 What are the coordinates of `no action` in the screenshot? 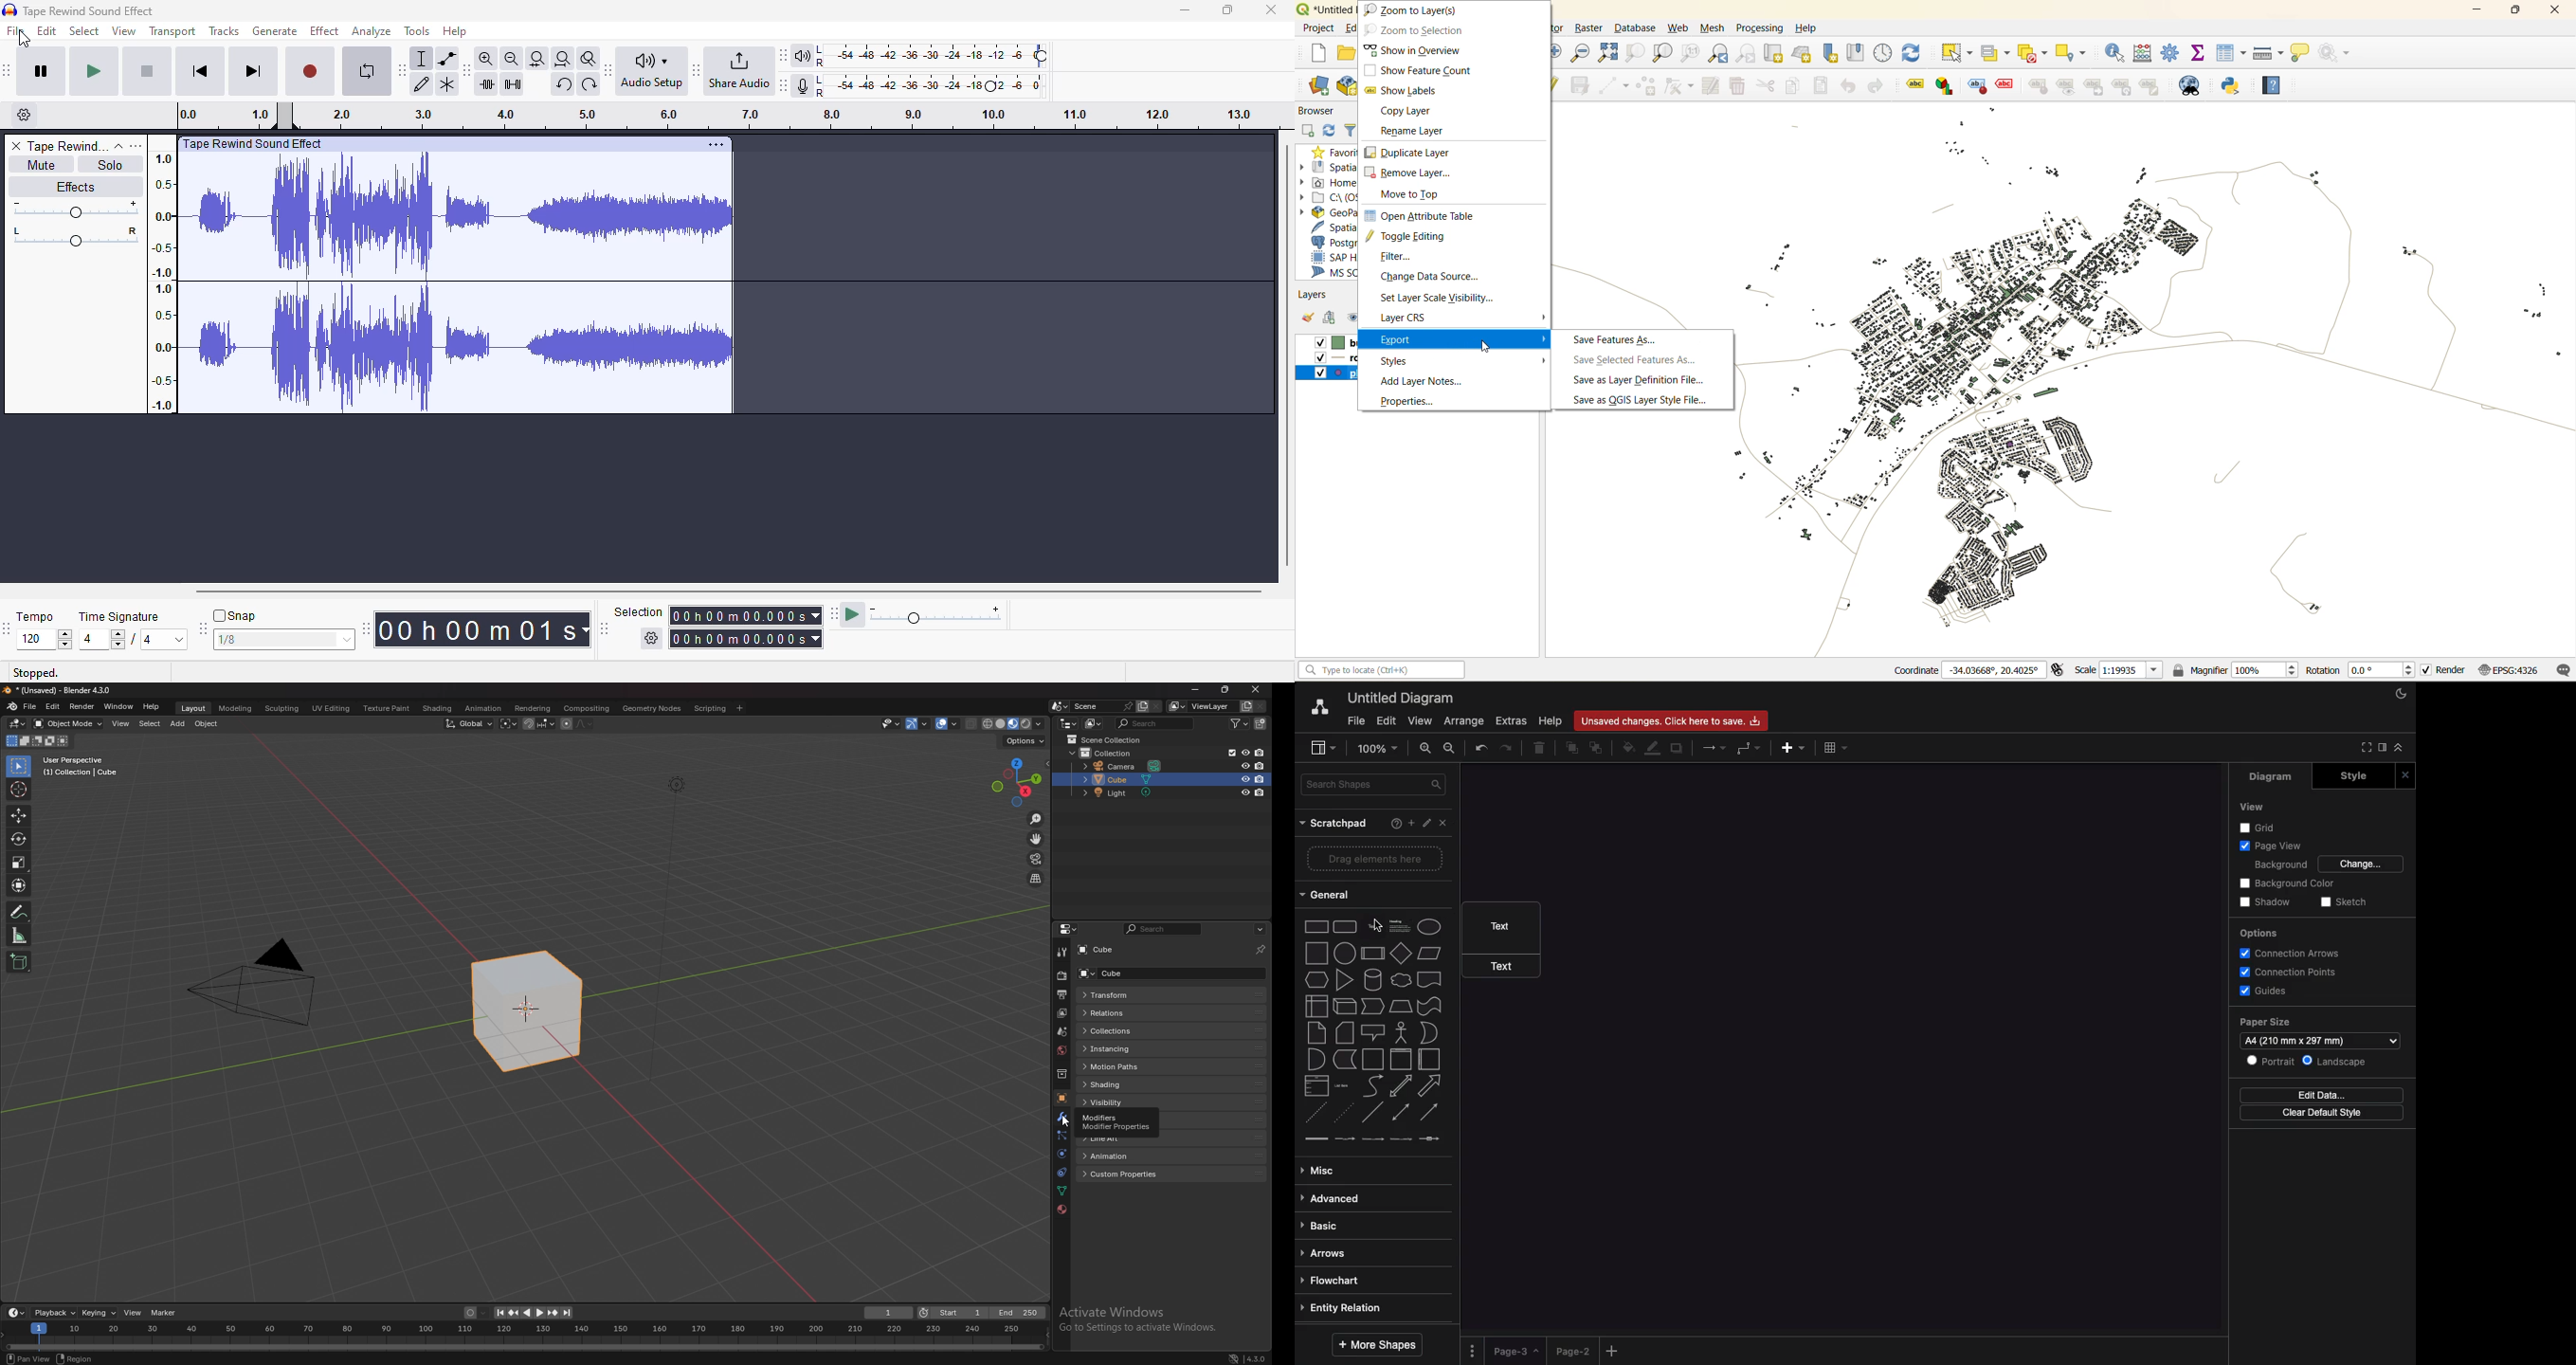 It's located at (2340, 53).